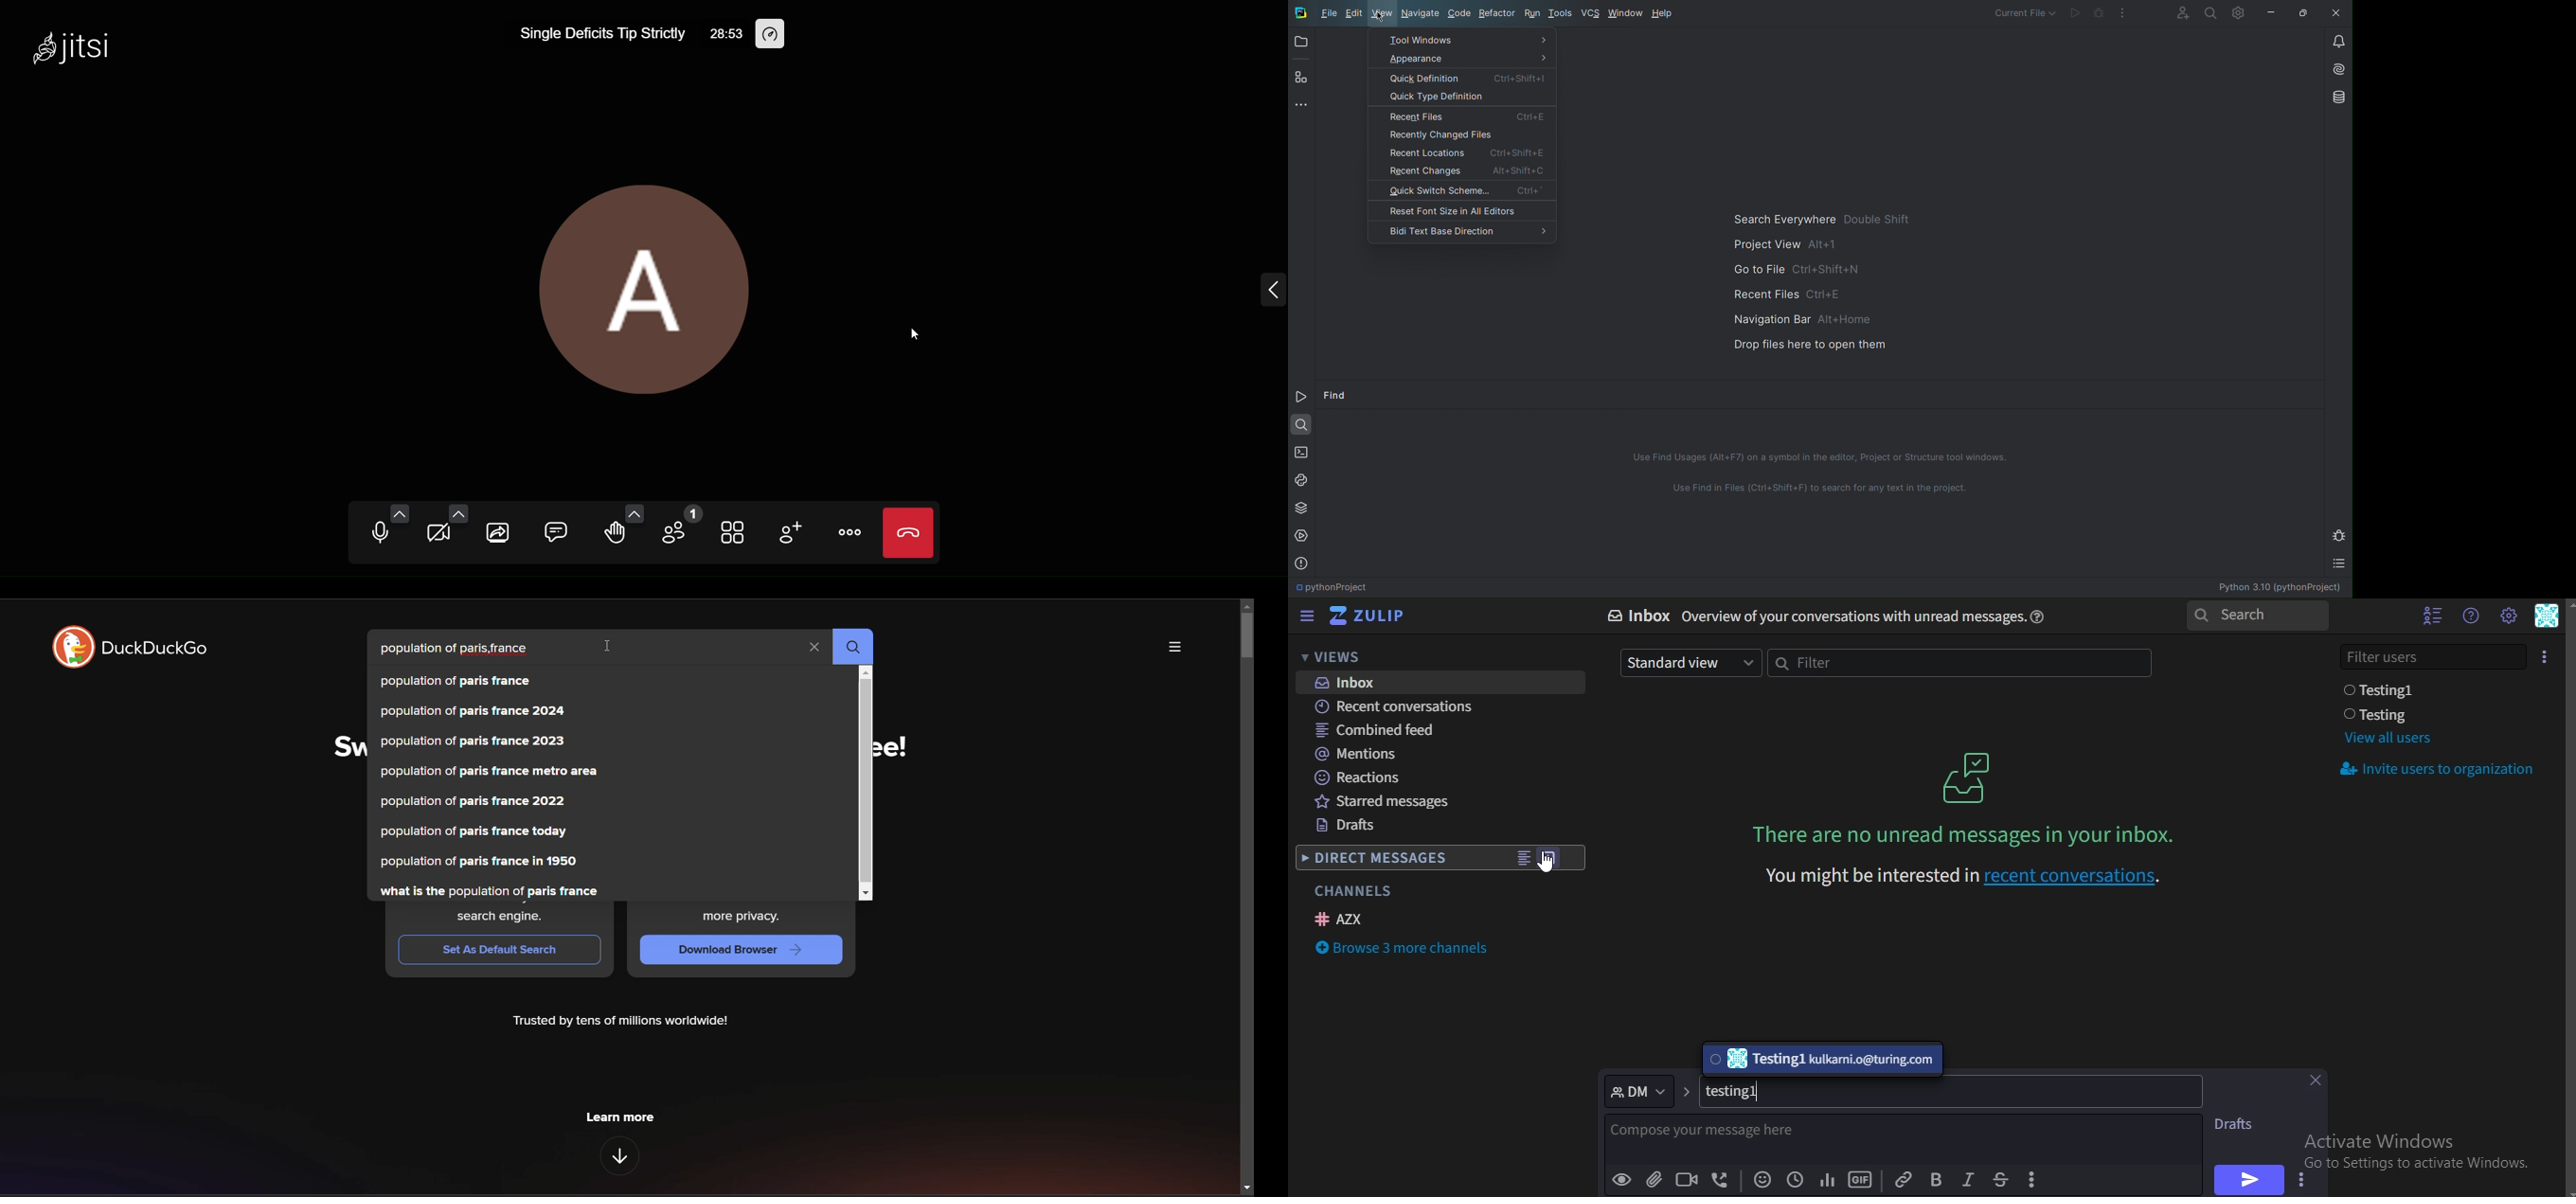 This screenshot has width=2576, height=1204. What do you see at coordinates (1382, 17) in the screenshot?
I see `cursor` at bounding box center [1382, 17].